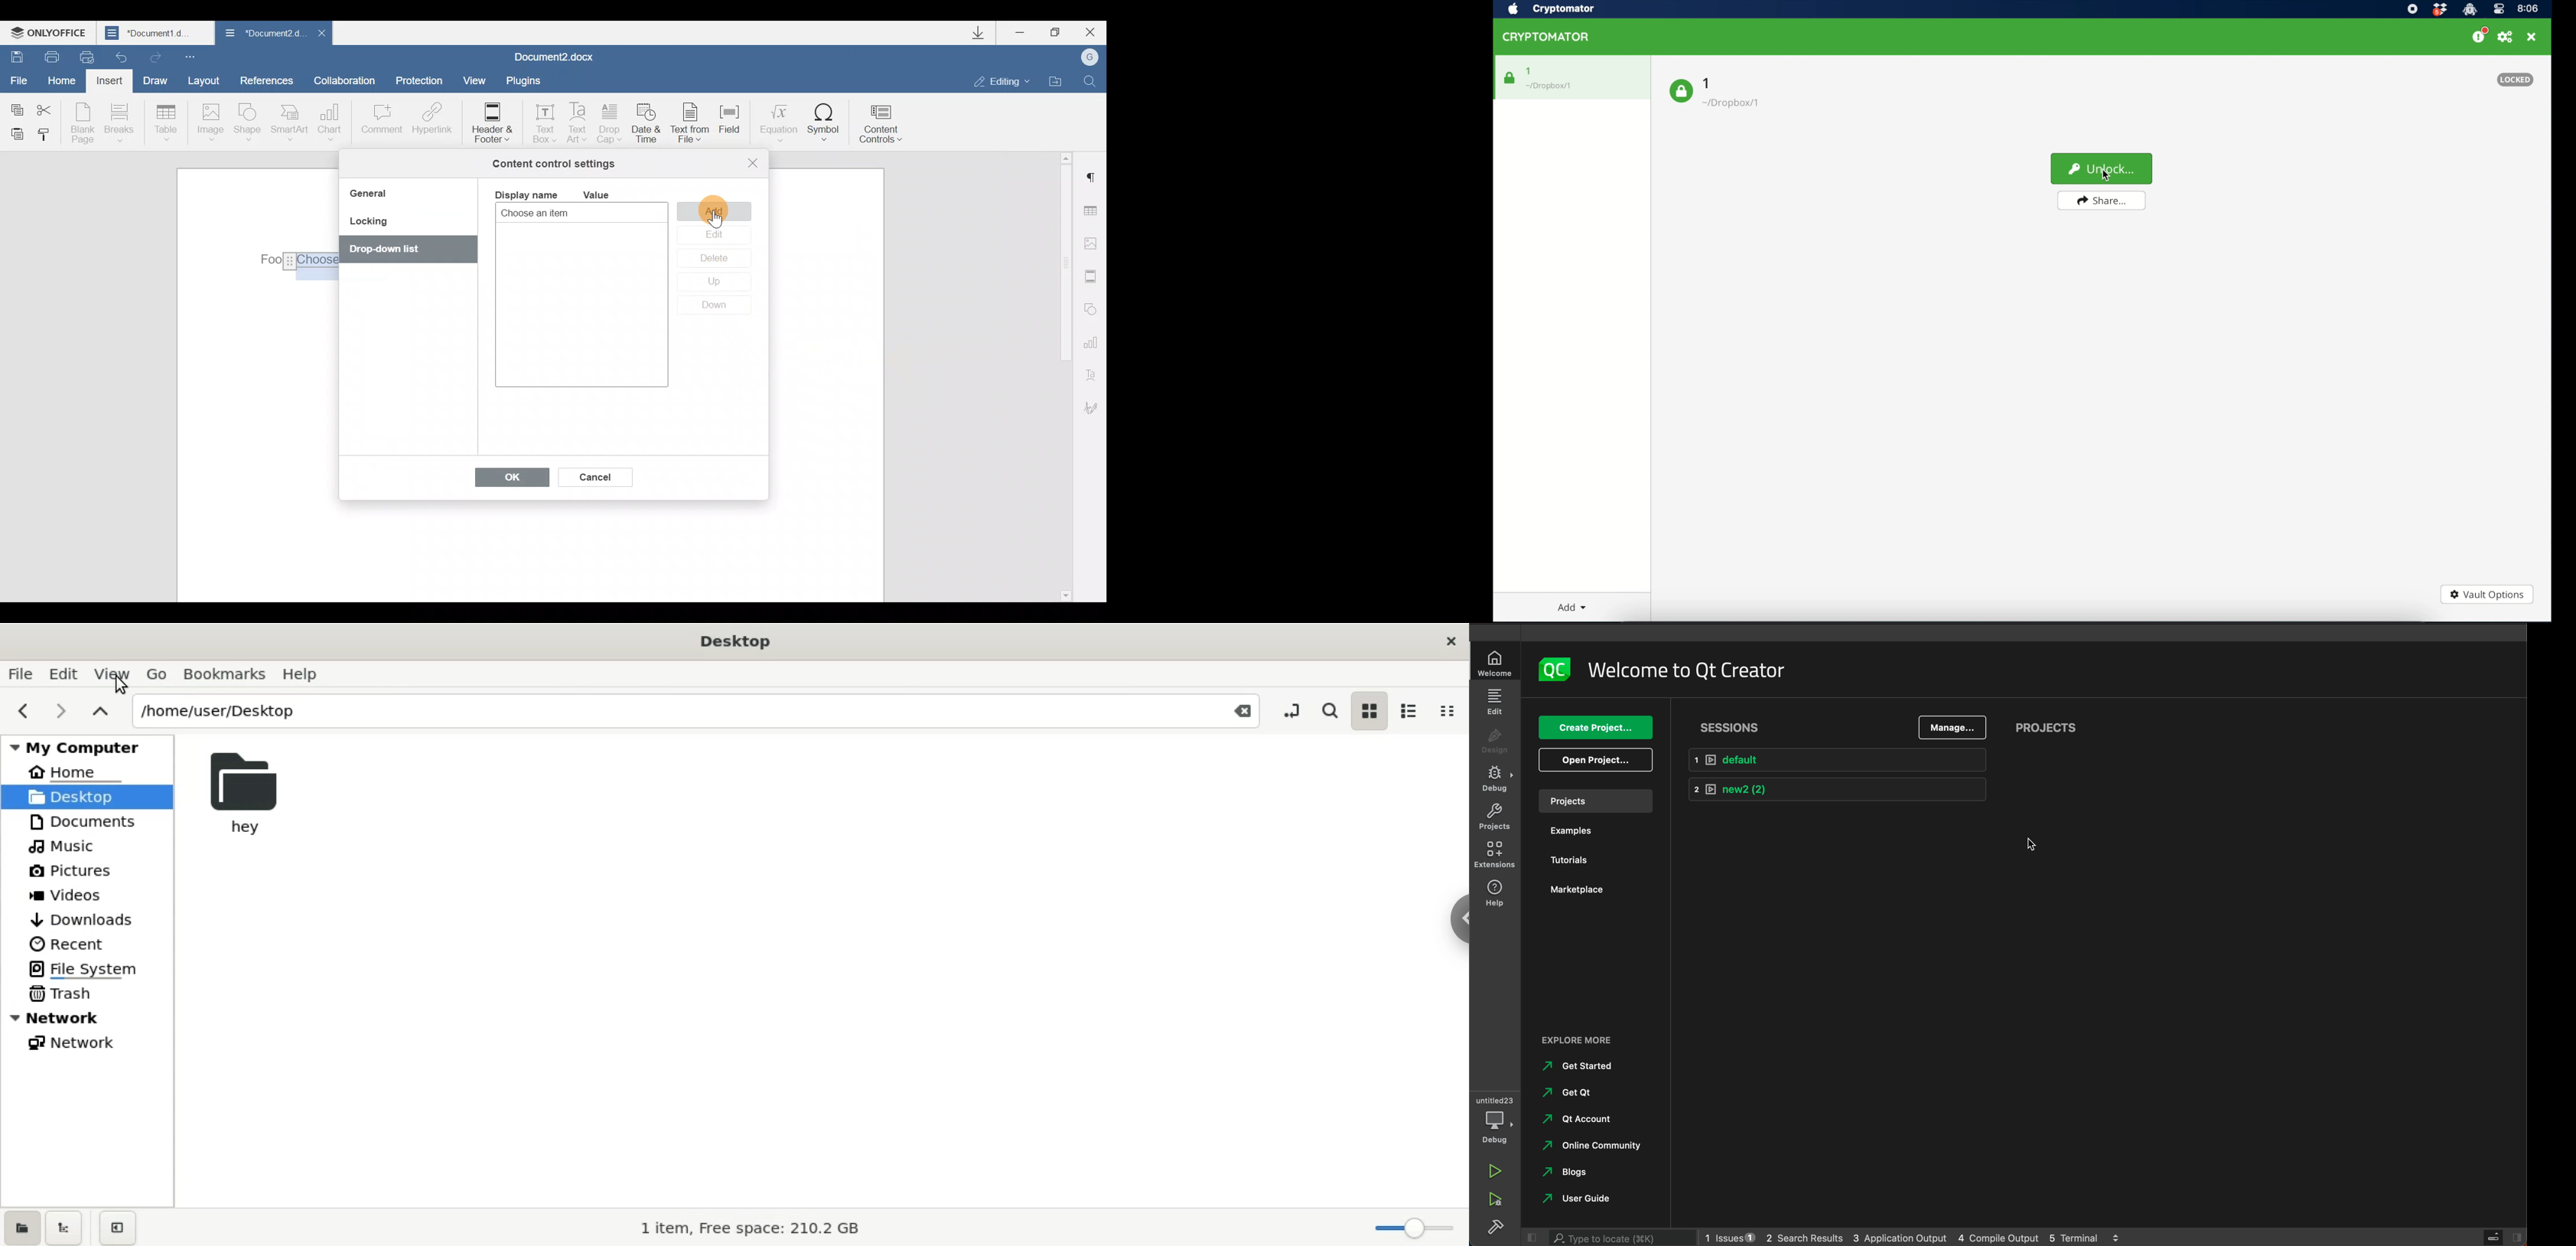 Image resolution: width=2576 pixels, height=1260 pixels. What do you see at coordinates (555, 55) in the screenshot?
I see `Document2.docx` at bounding box center [555, 55].